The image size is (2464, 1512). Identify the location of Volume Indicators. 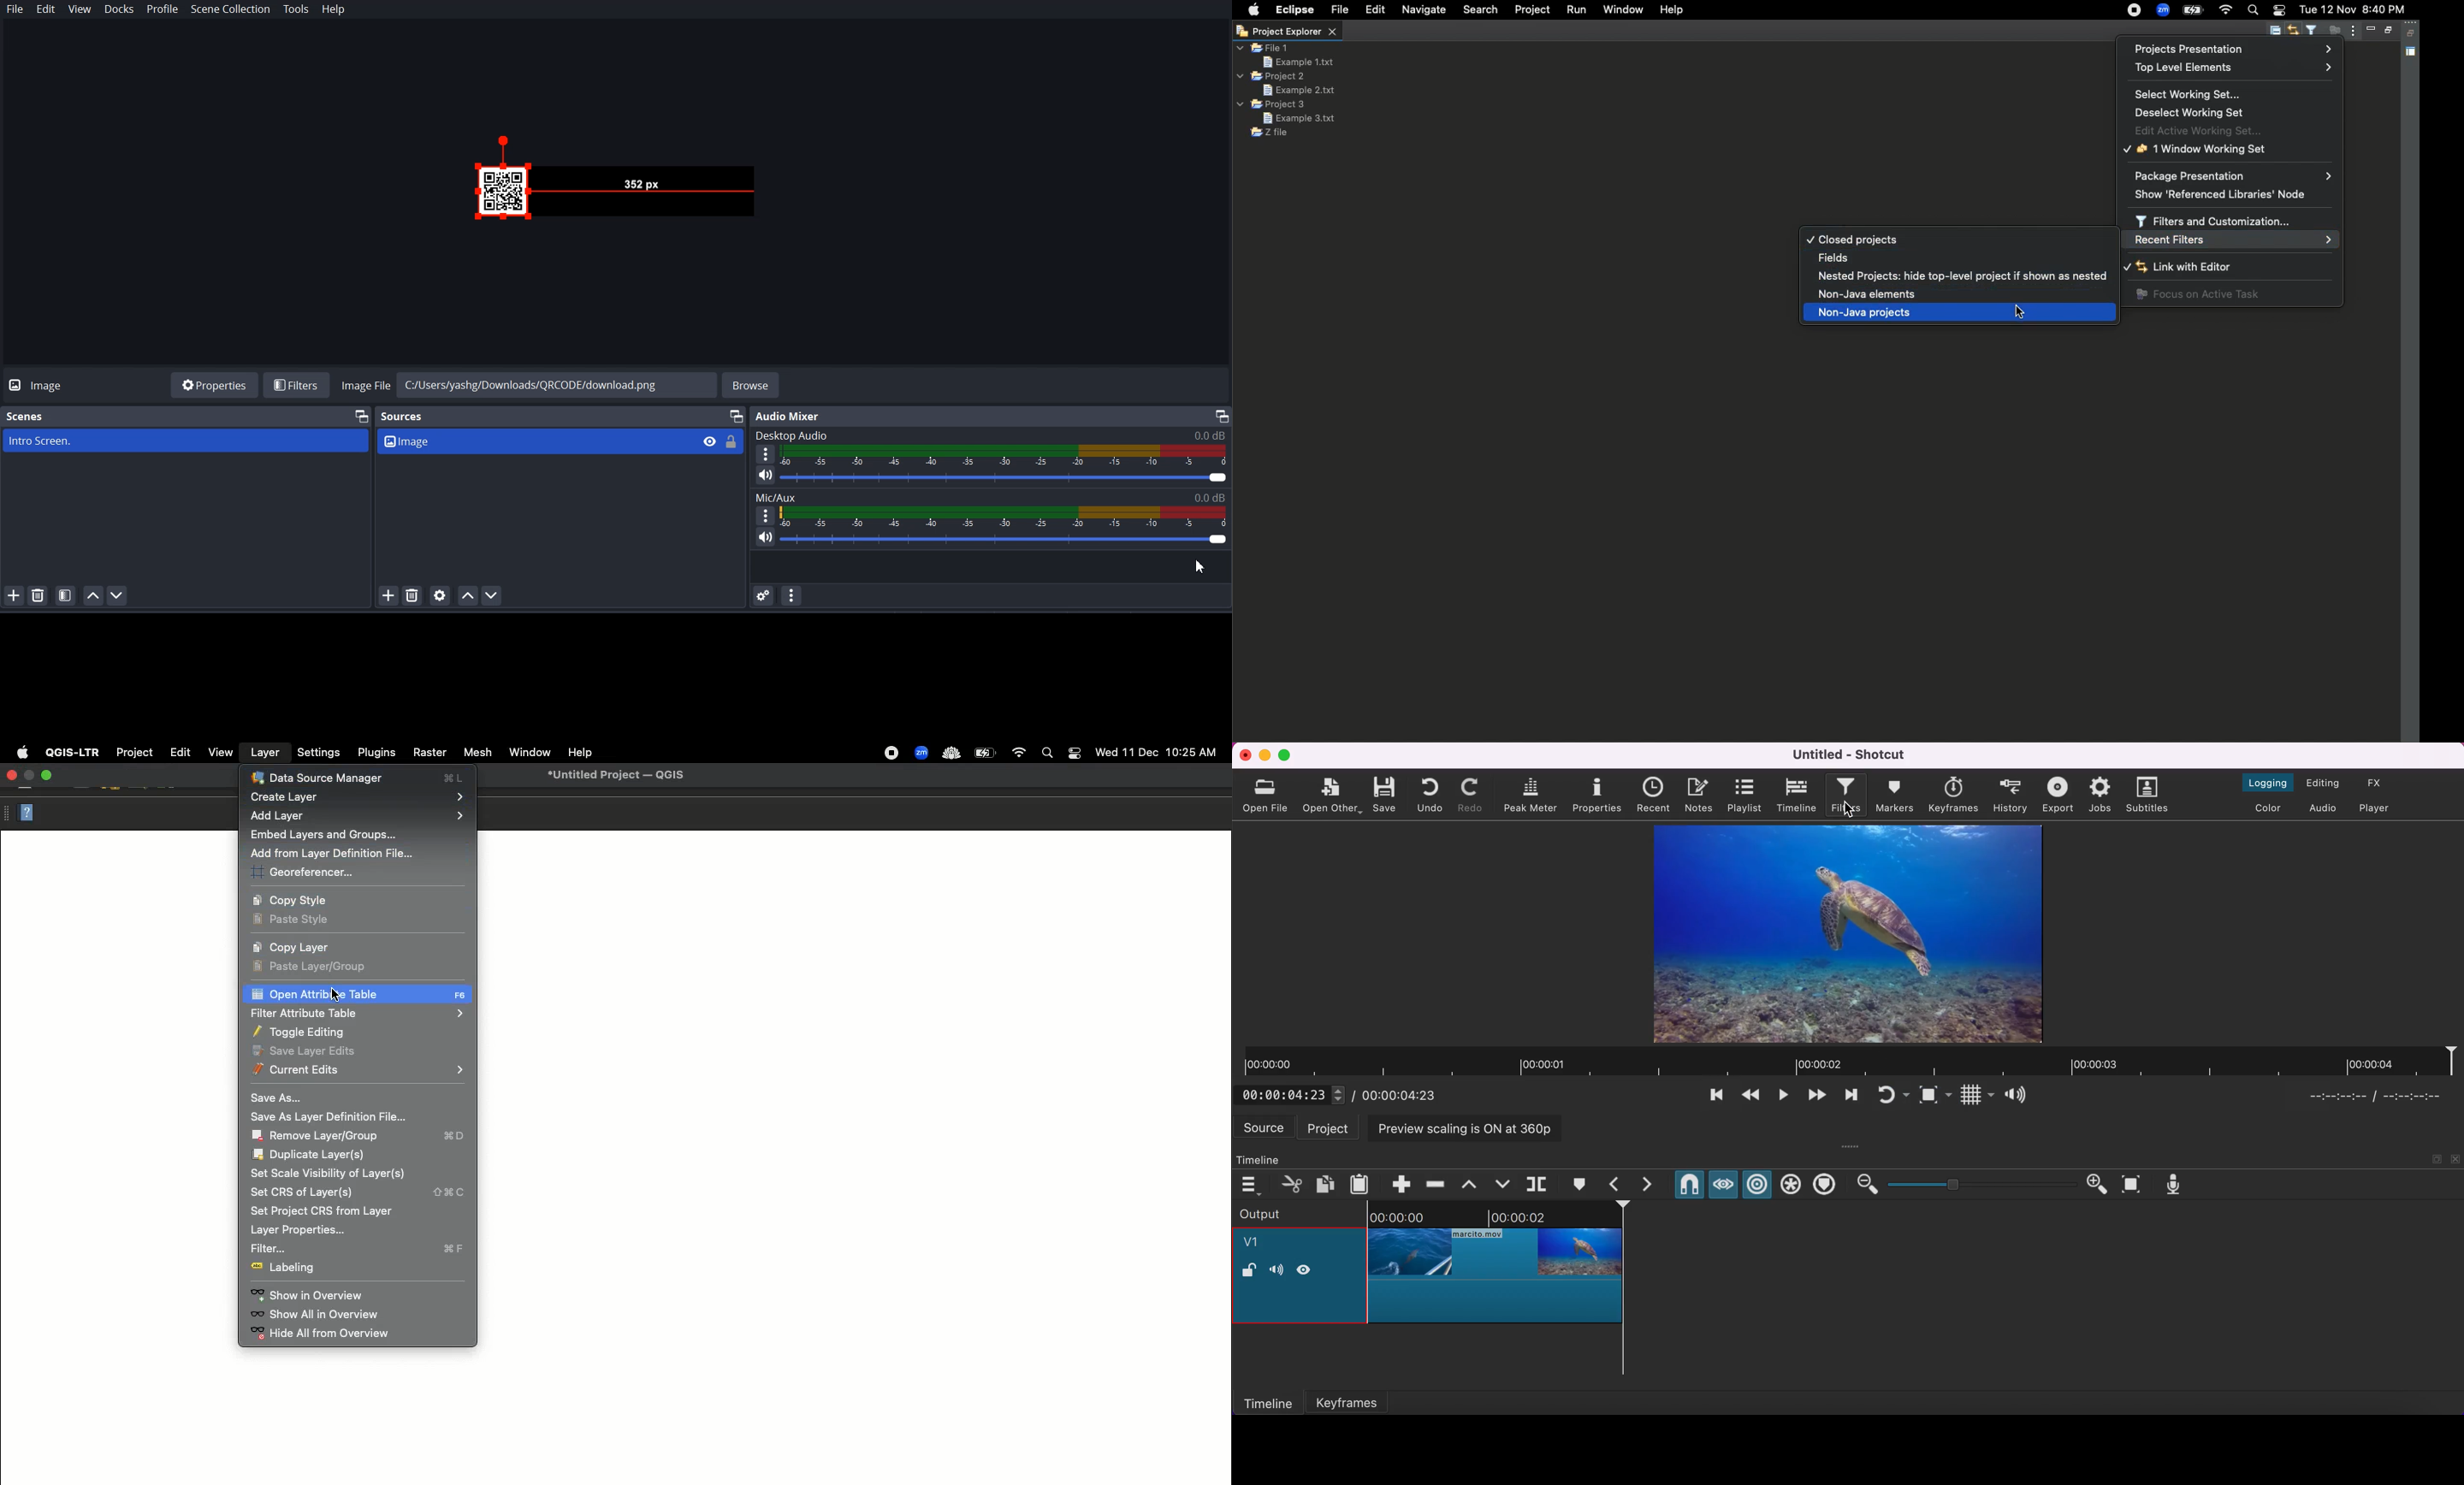
(1005, 456).